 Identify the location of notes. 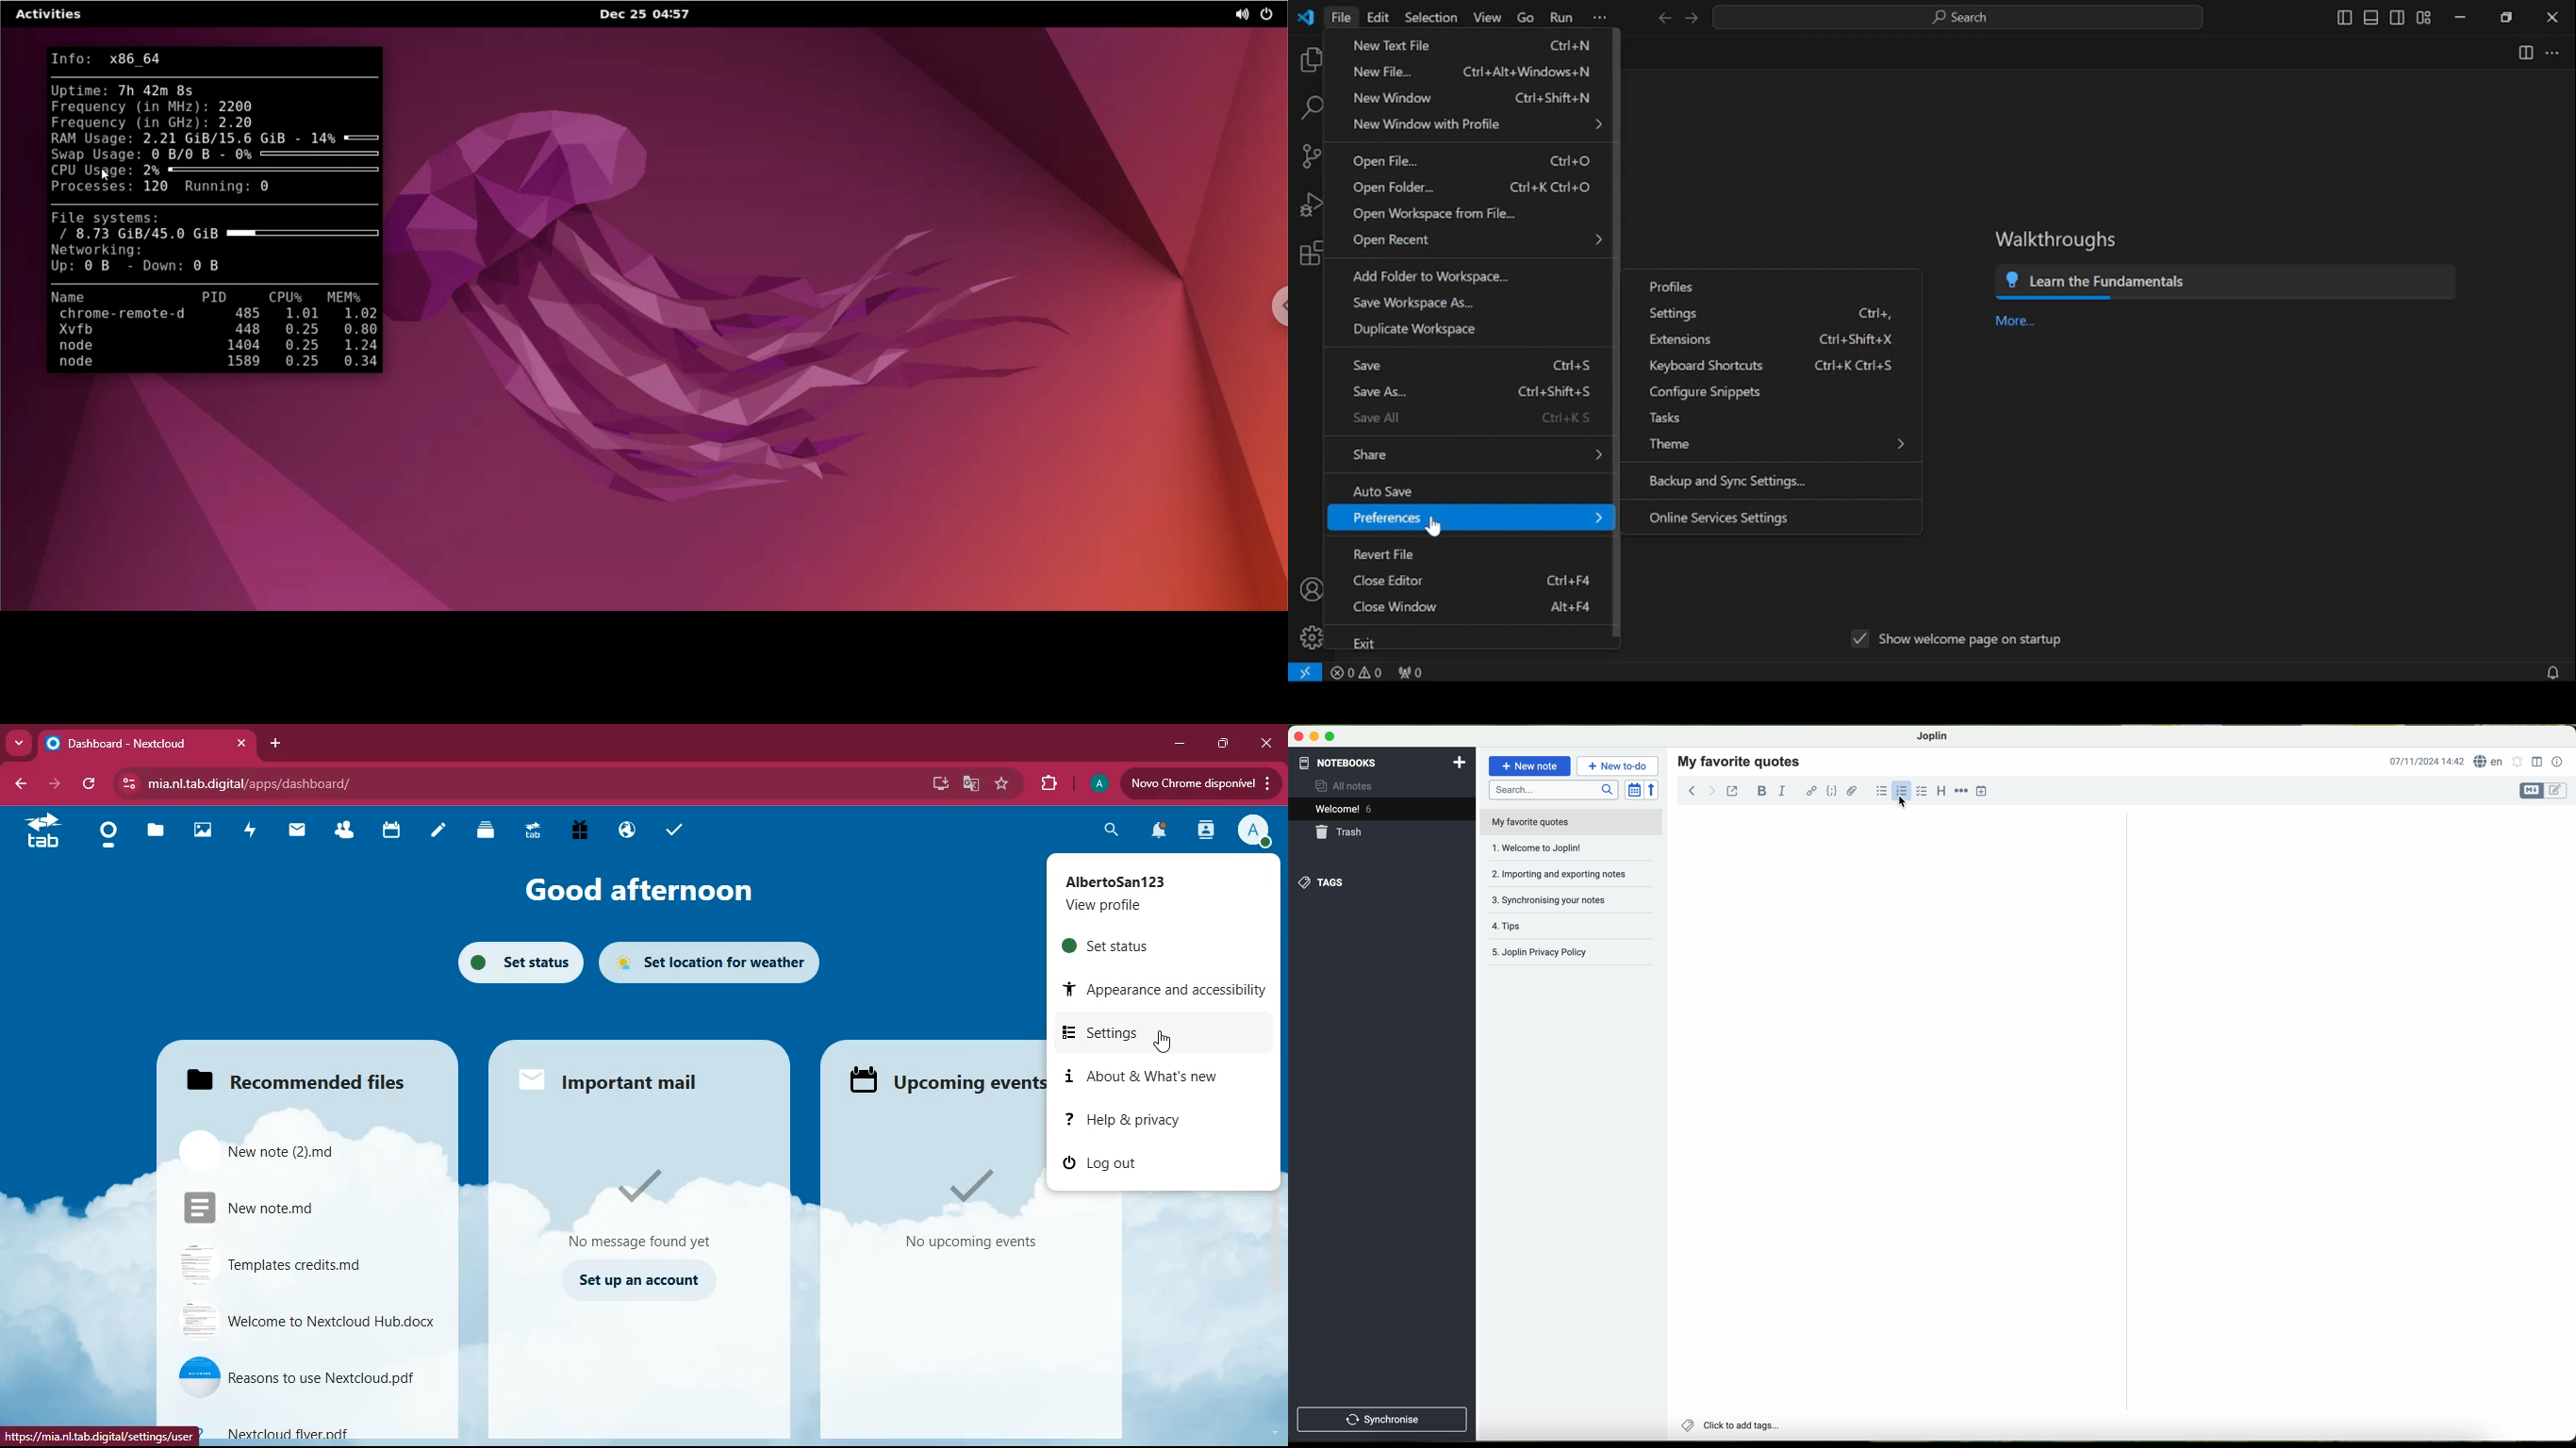
(438, 831).